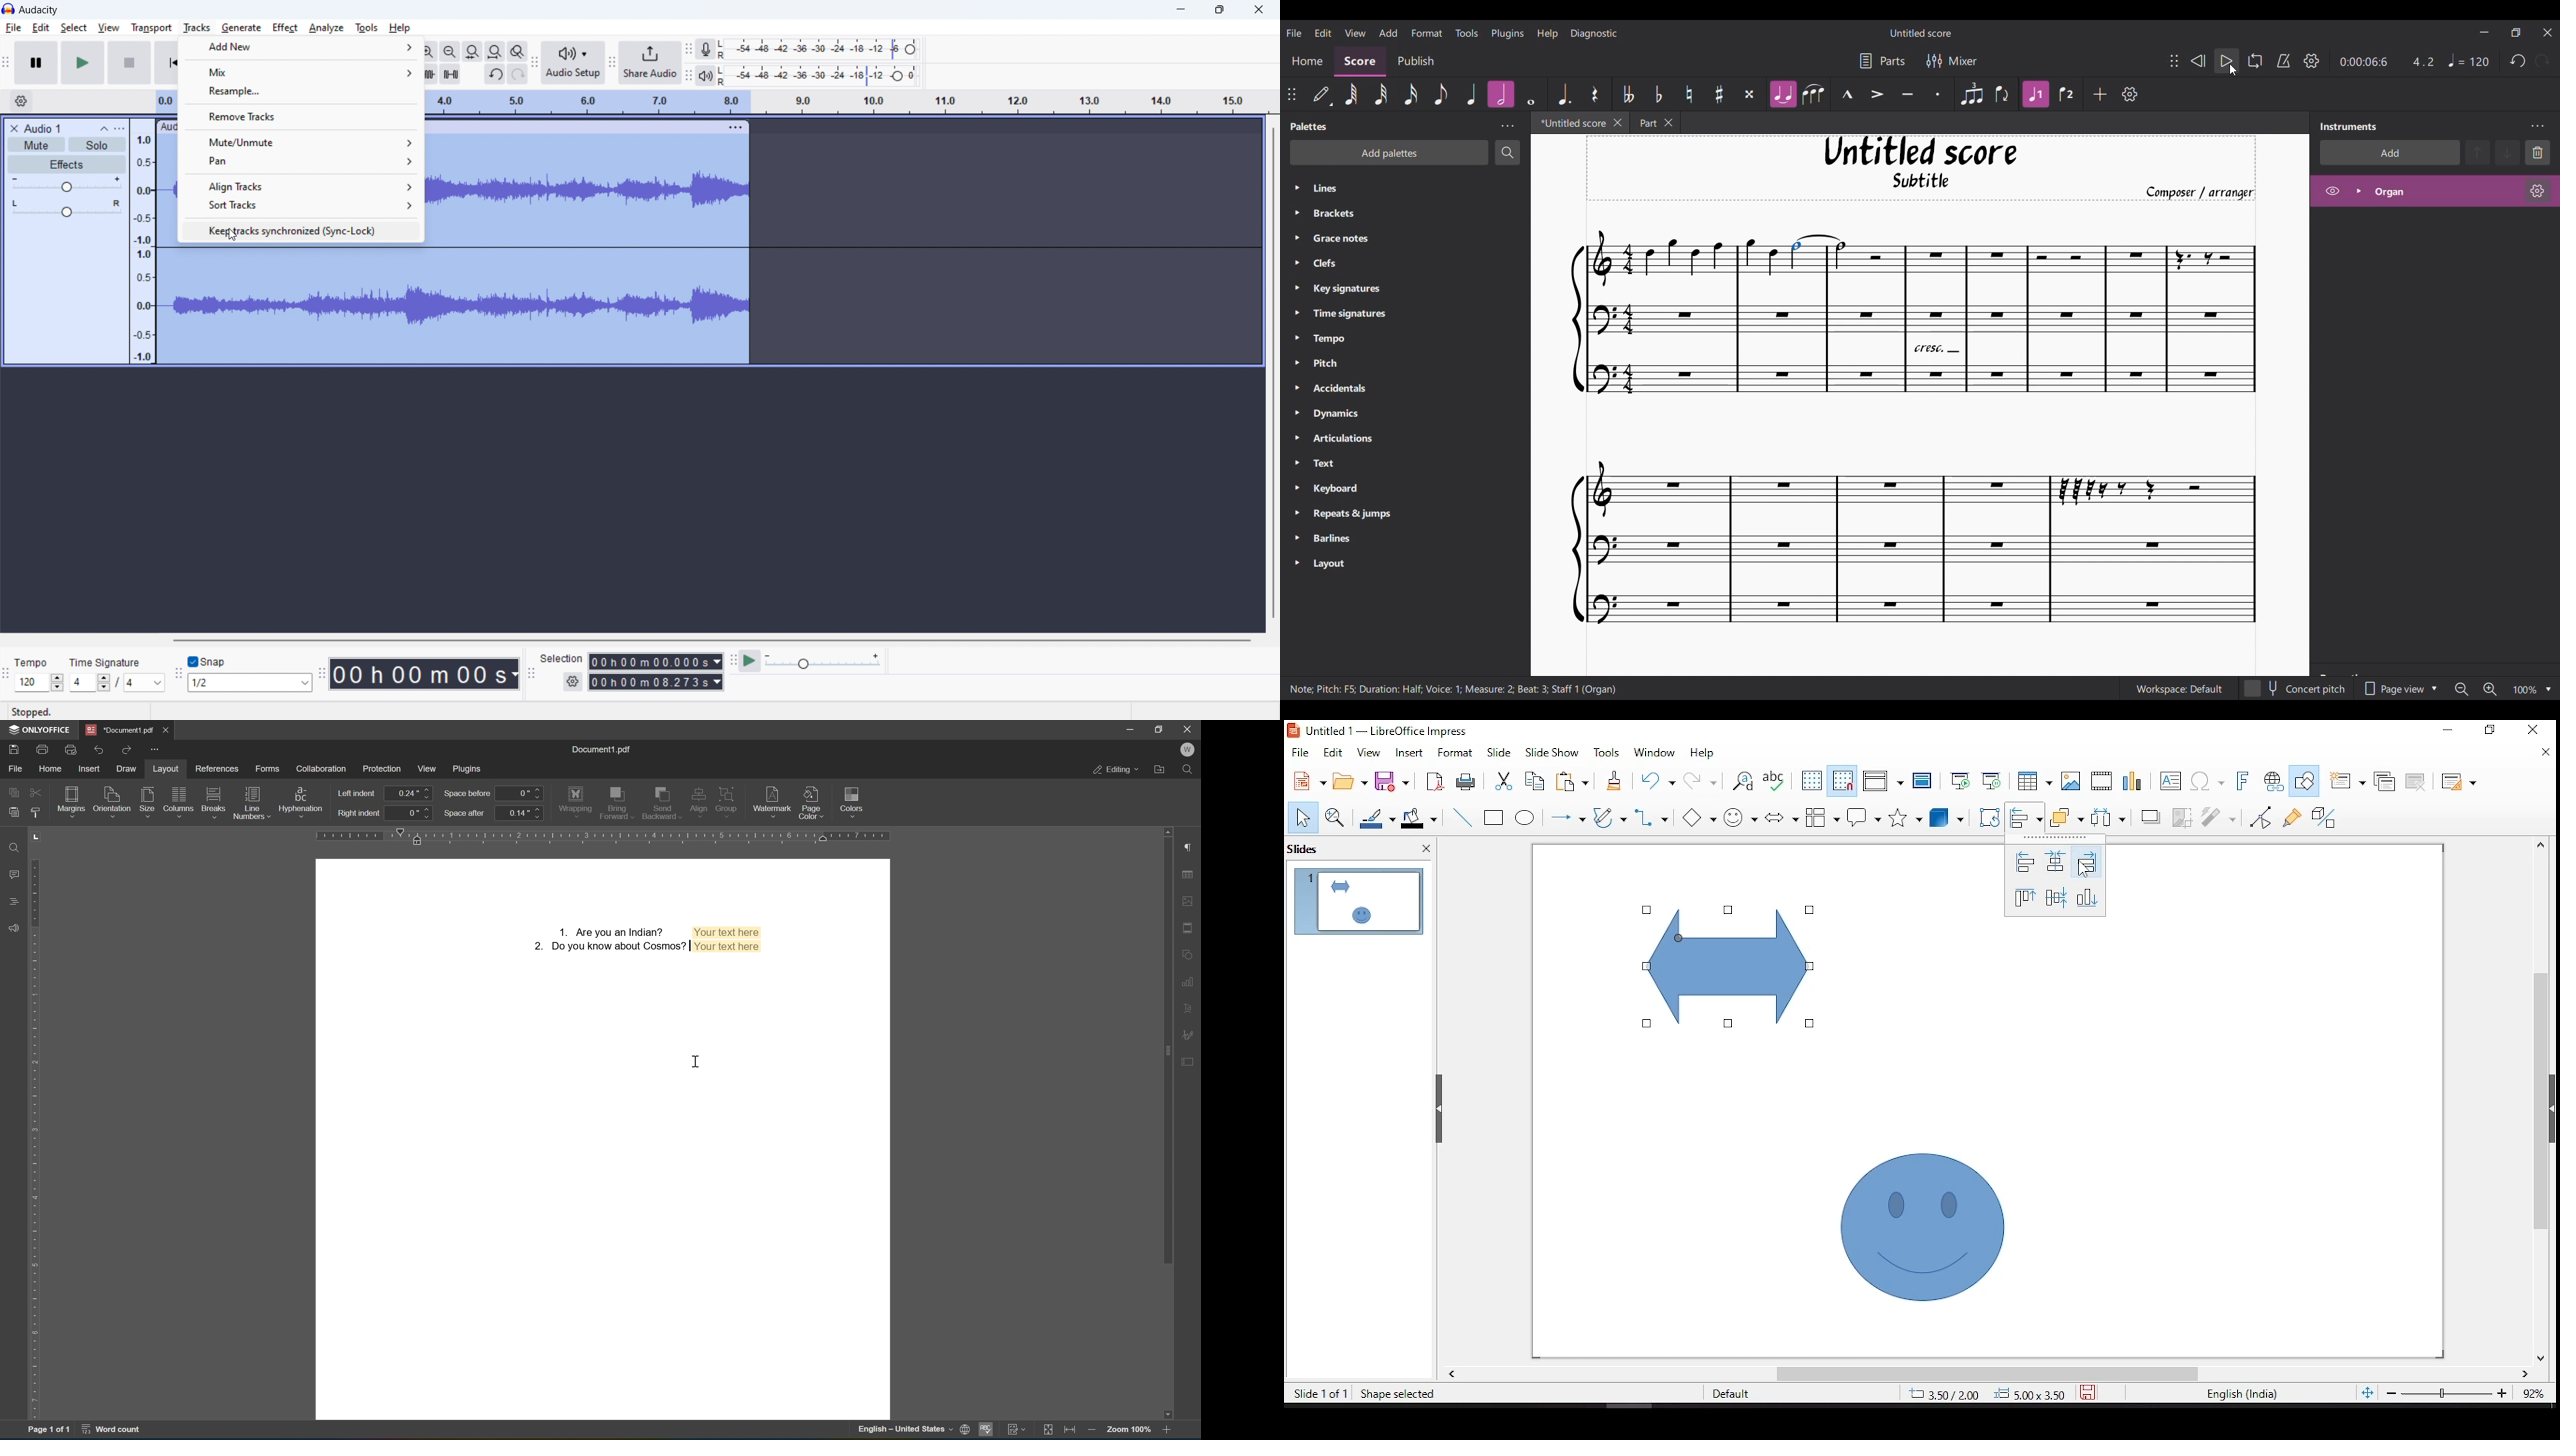  Describe the element at coordinates (1453, 689) in the screenshot. I see `Description of current selection changed` at that location.